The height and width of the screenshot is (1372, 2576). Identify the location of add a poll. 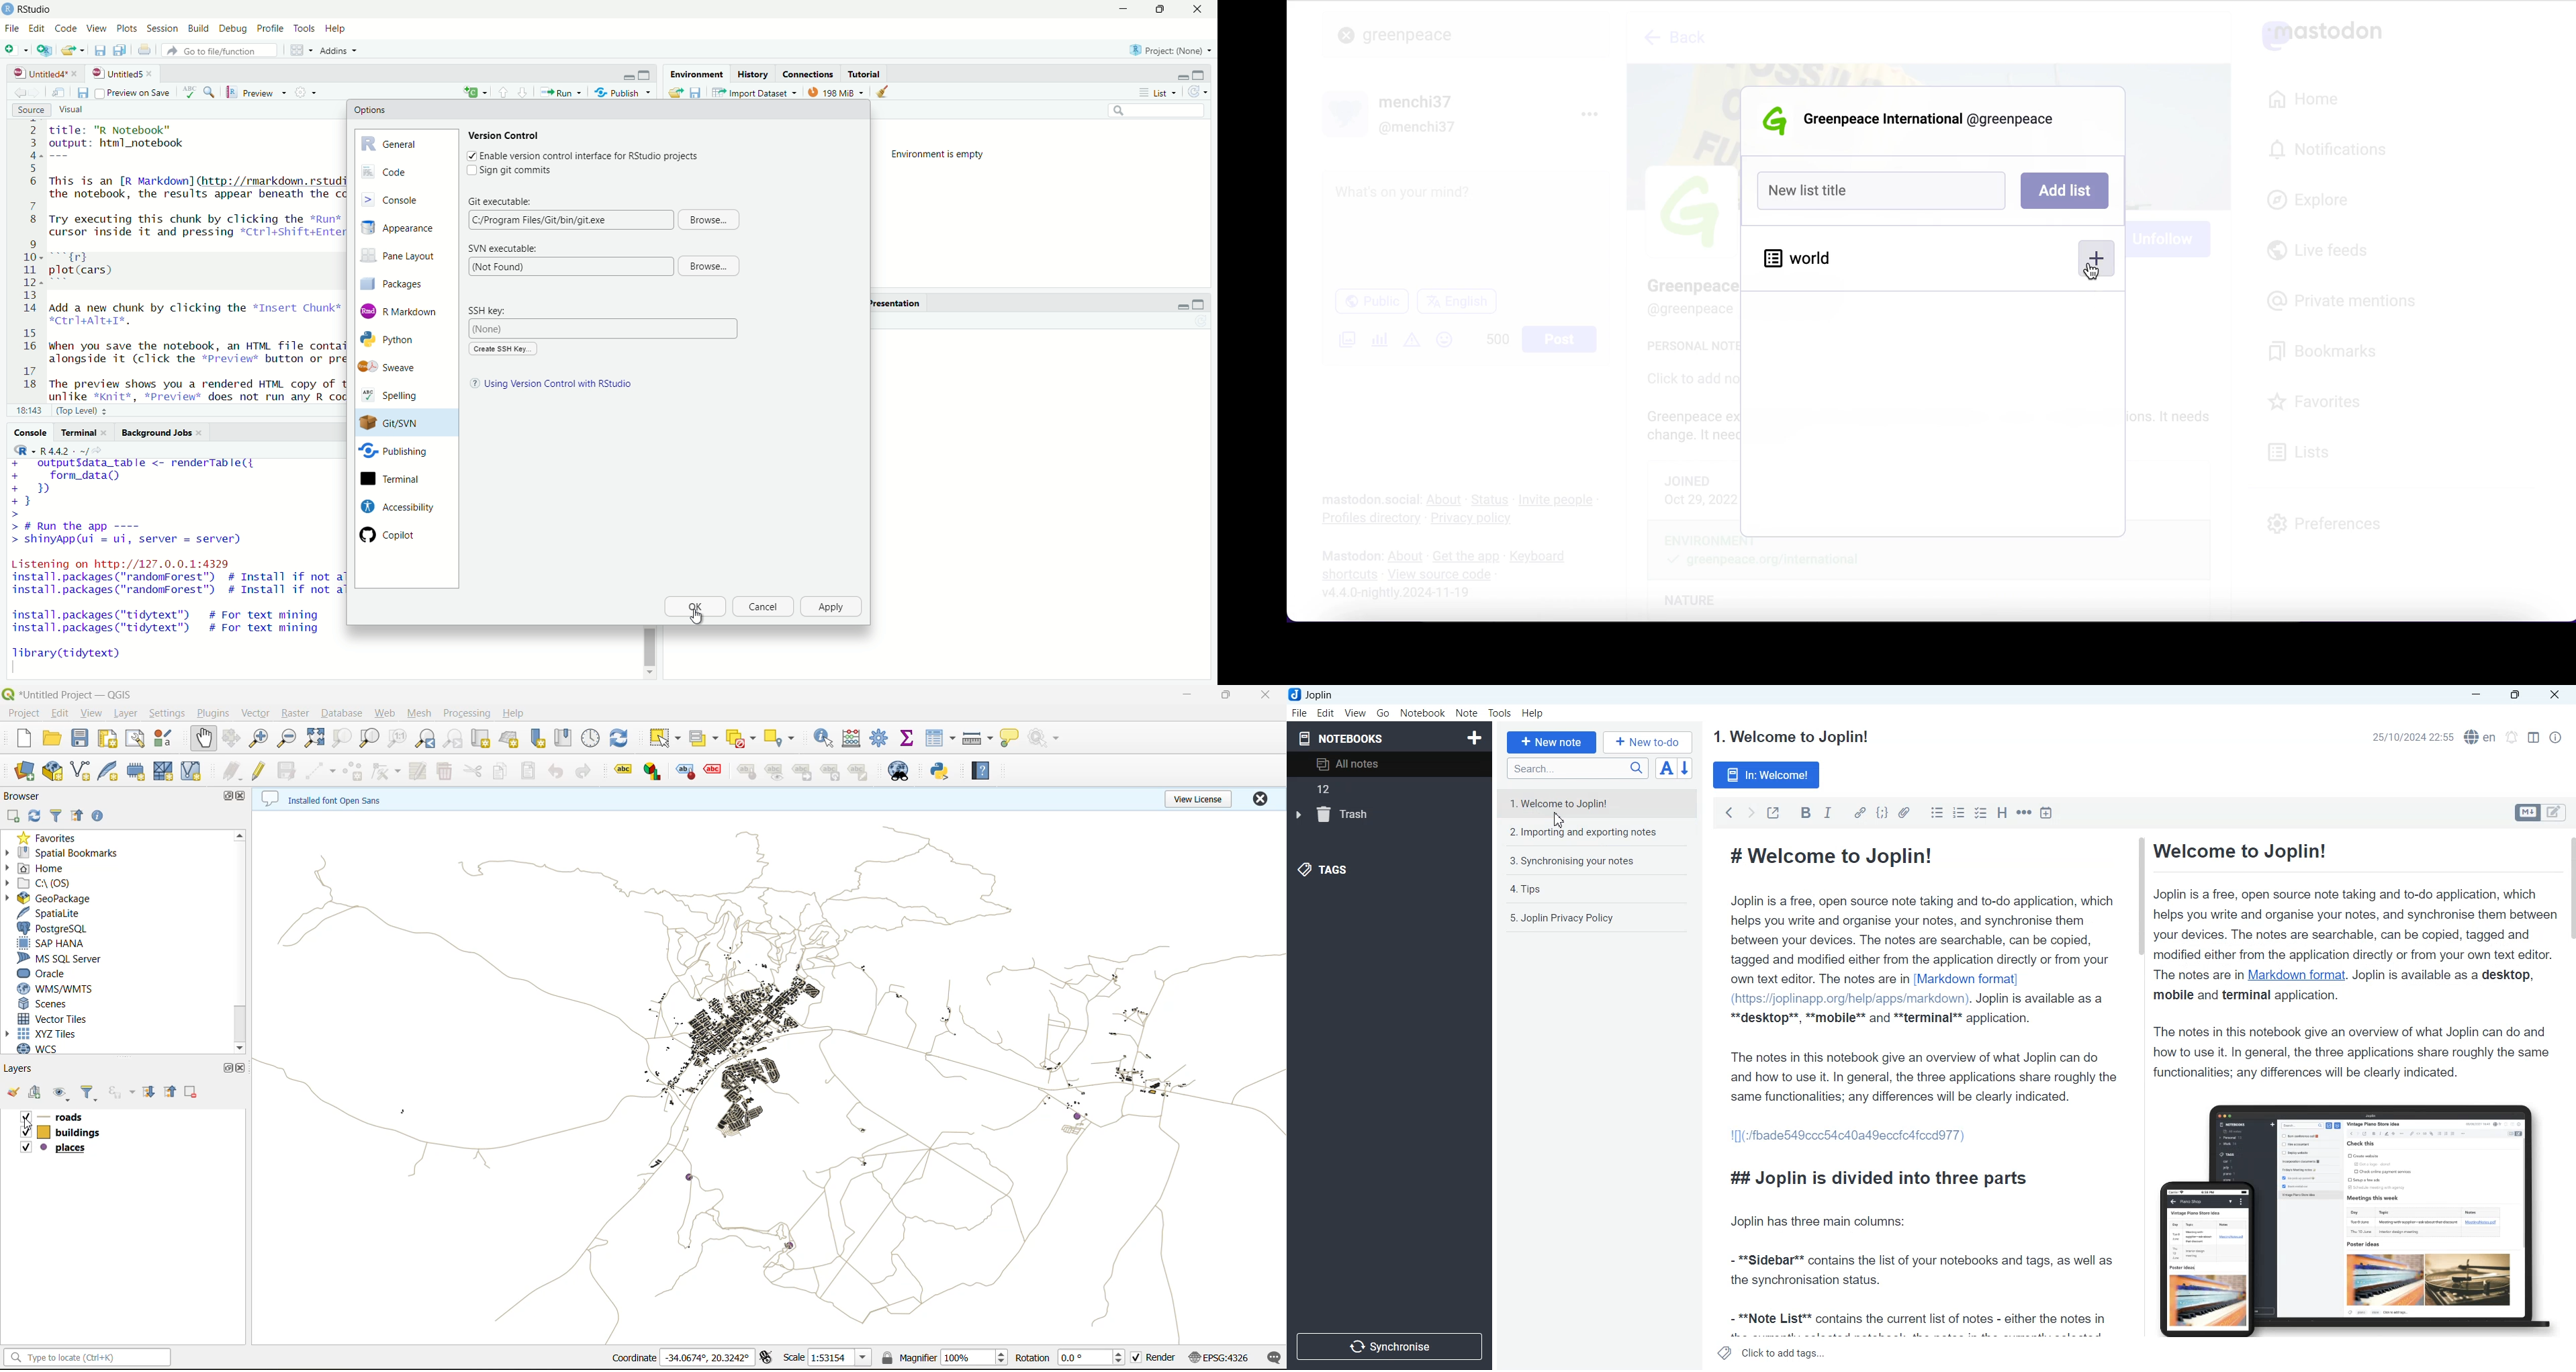
(1379, 343).